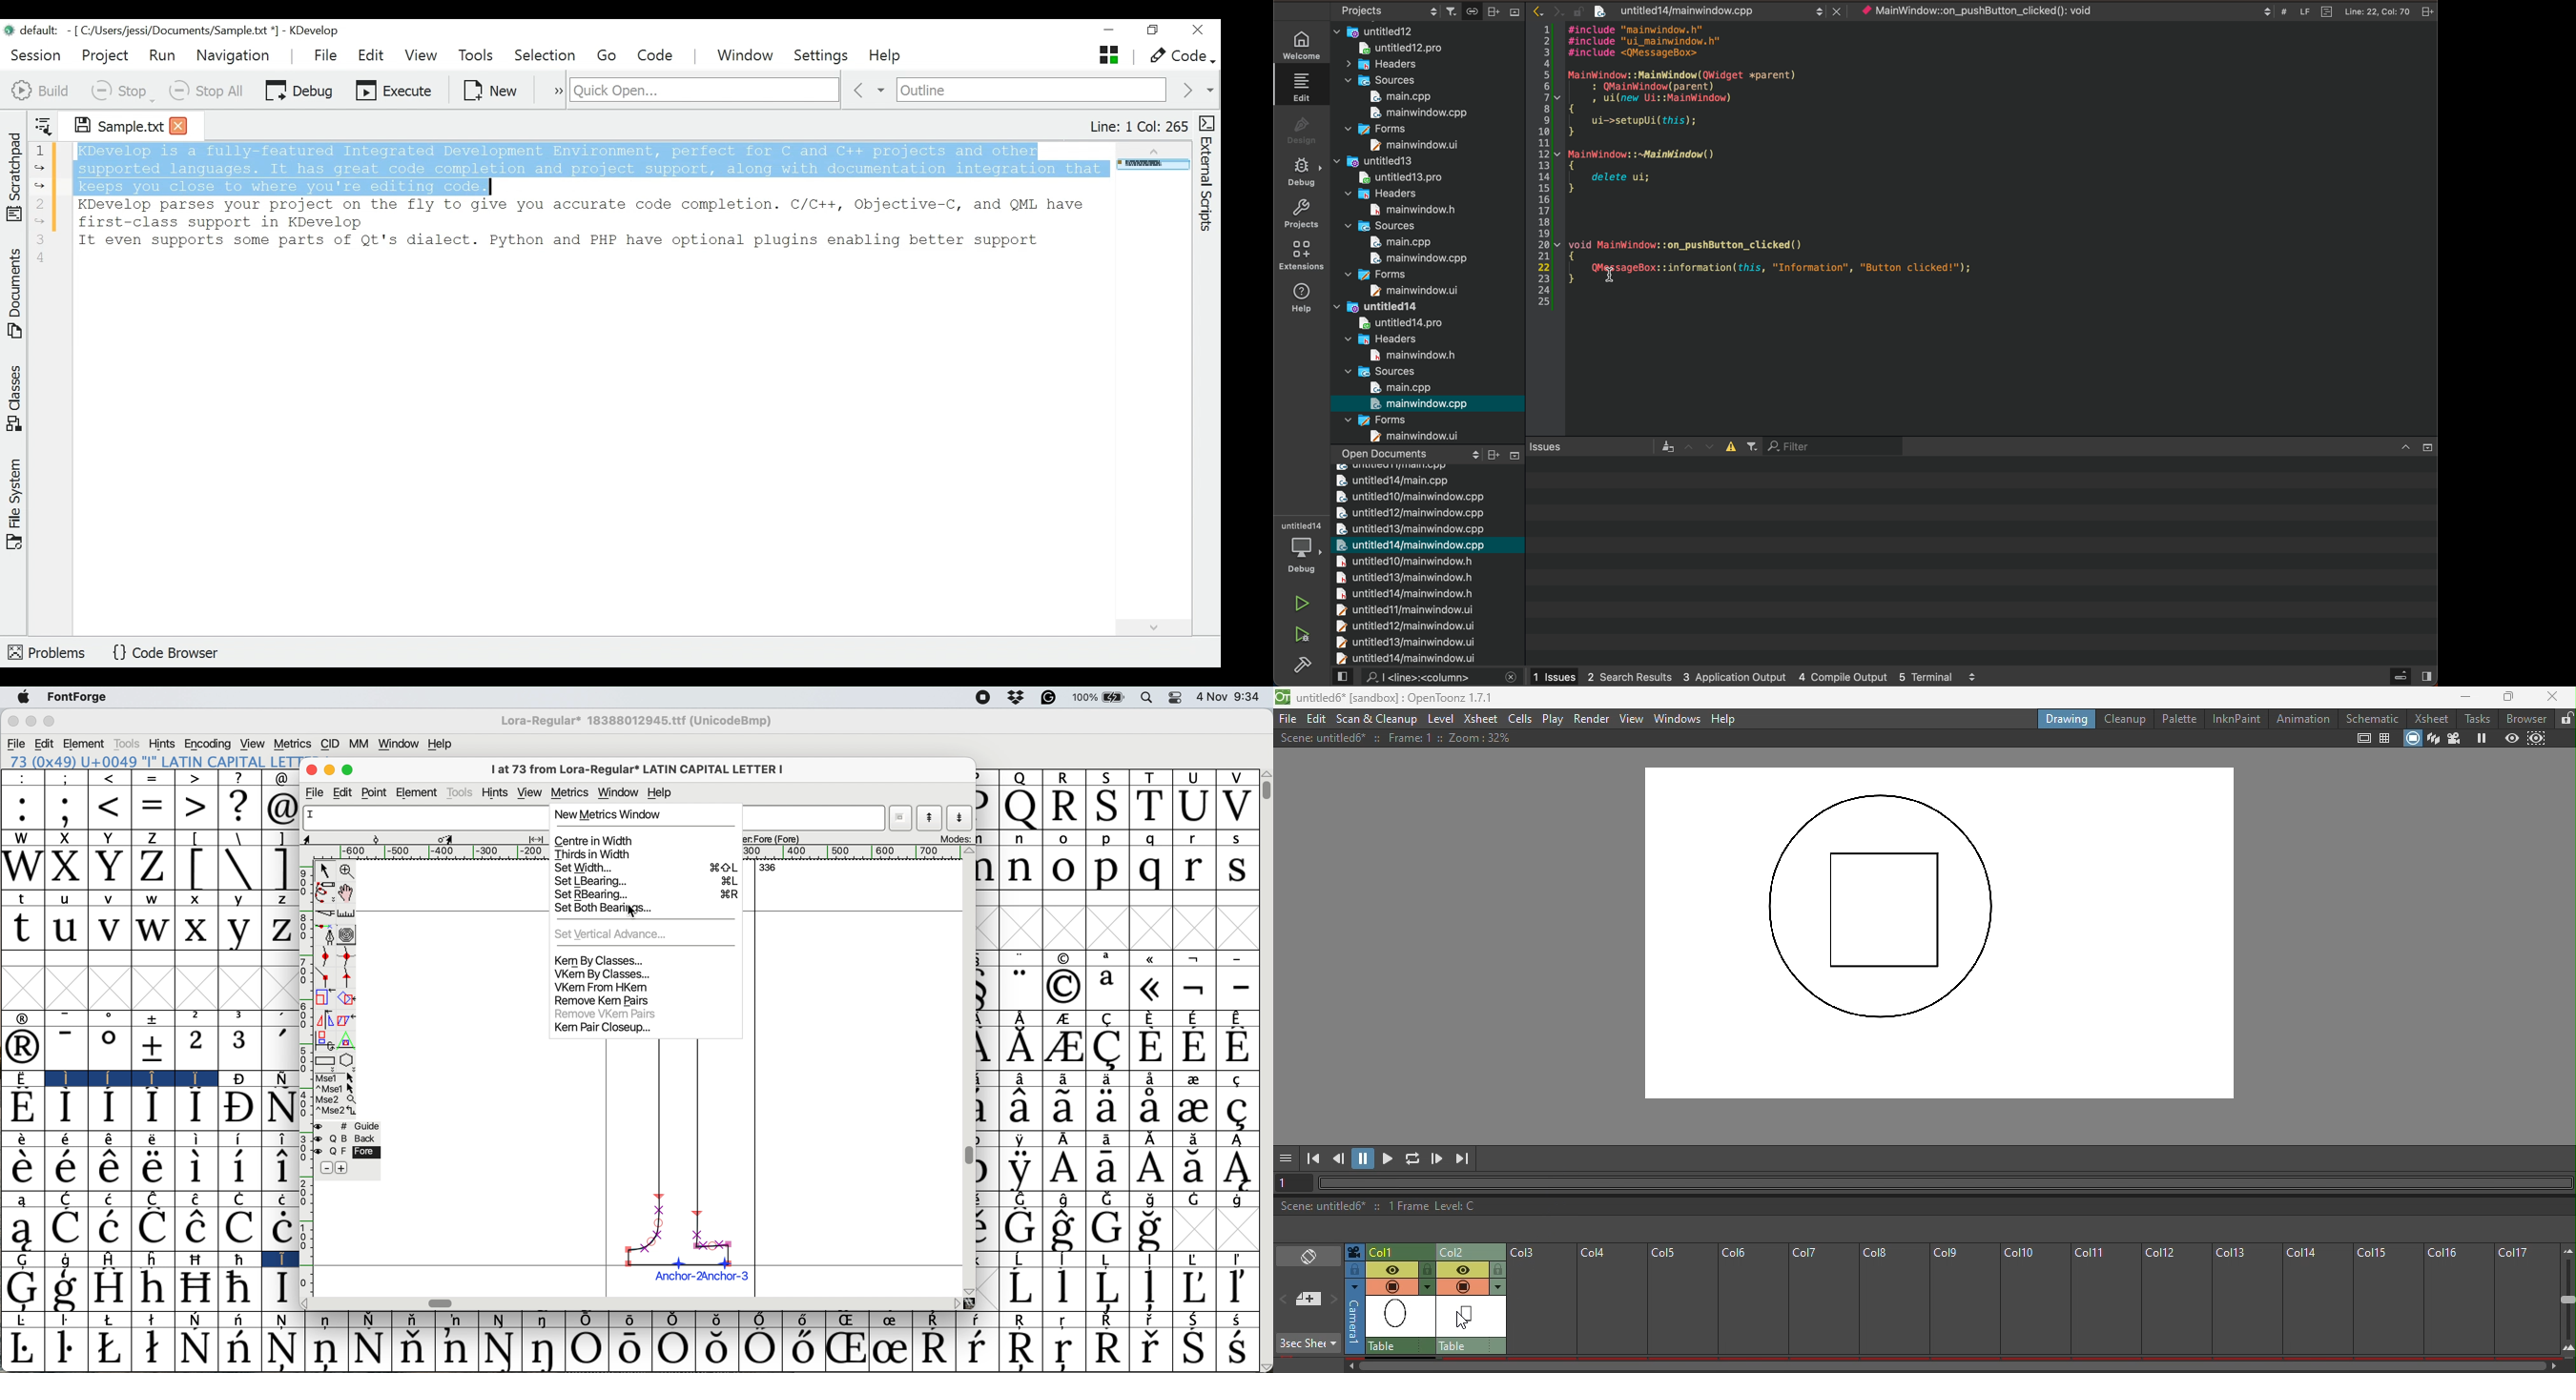 Image resolution: width=2576 pixels, height=1400 pixels. What do you see at coordinates (21, 1229) in the screenshot?
I see `Symbol` at bounding box center [21, 1229].